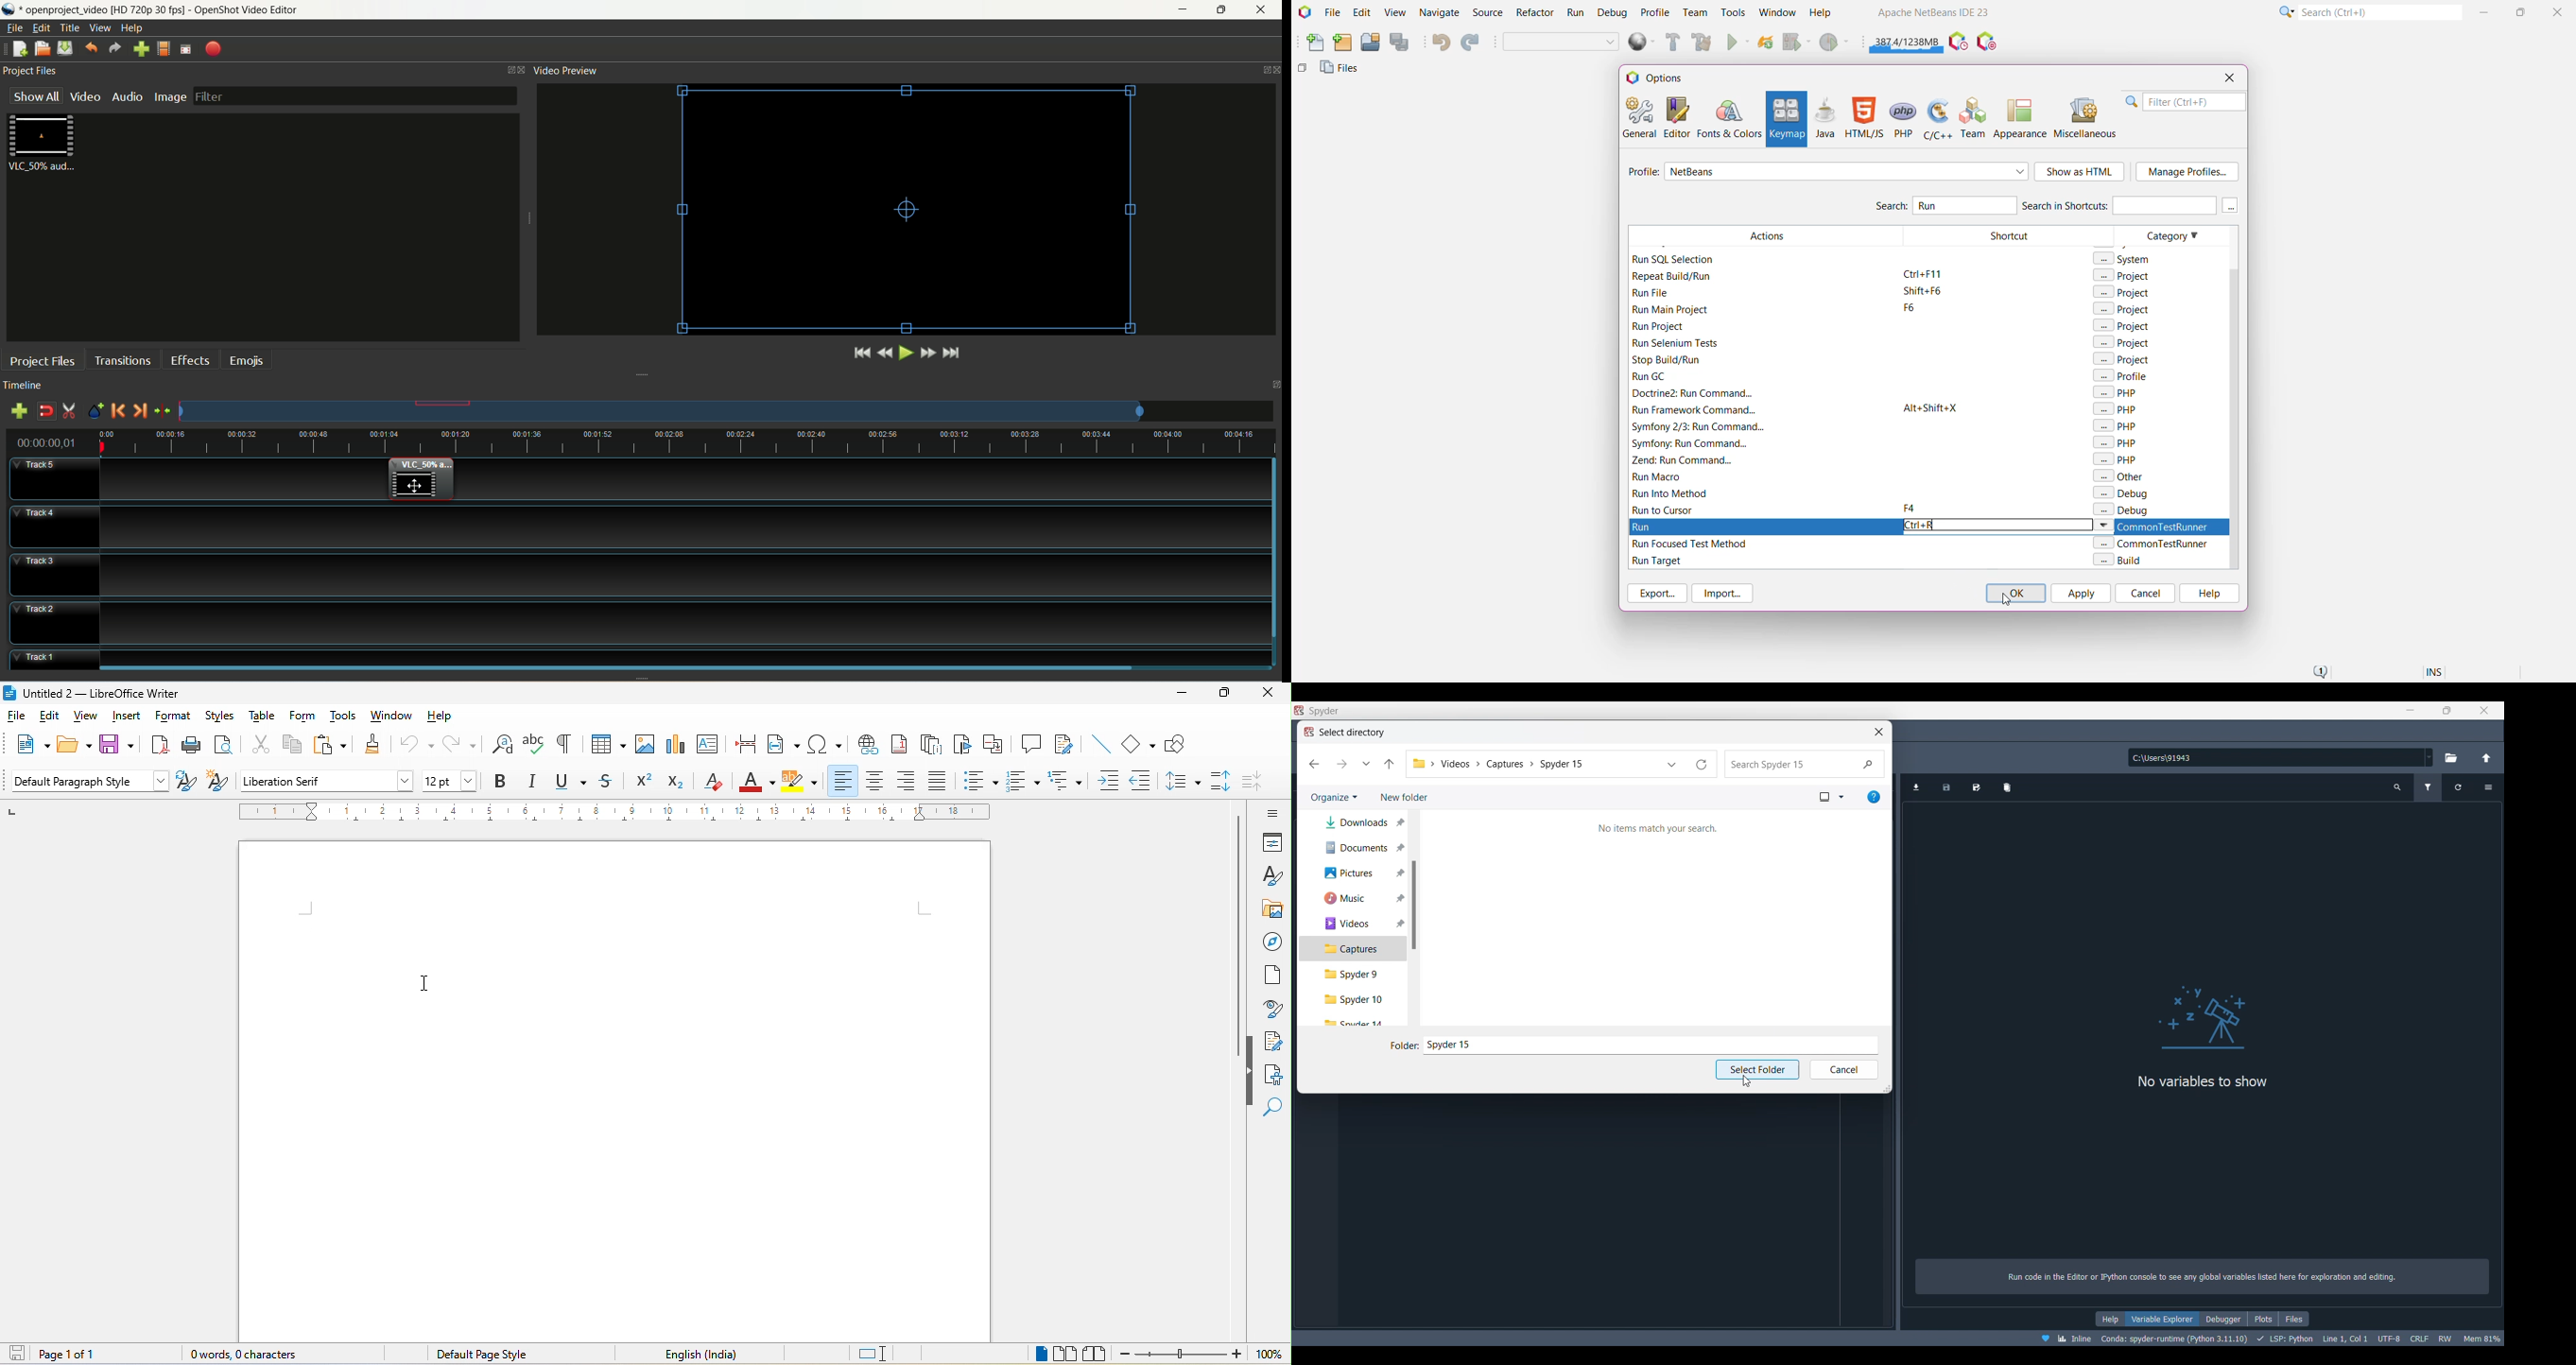 The image size is (2576, 1372). I want to click on video preview, so click(568, 71).